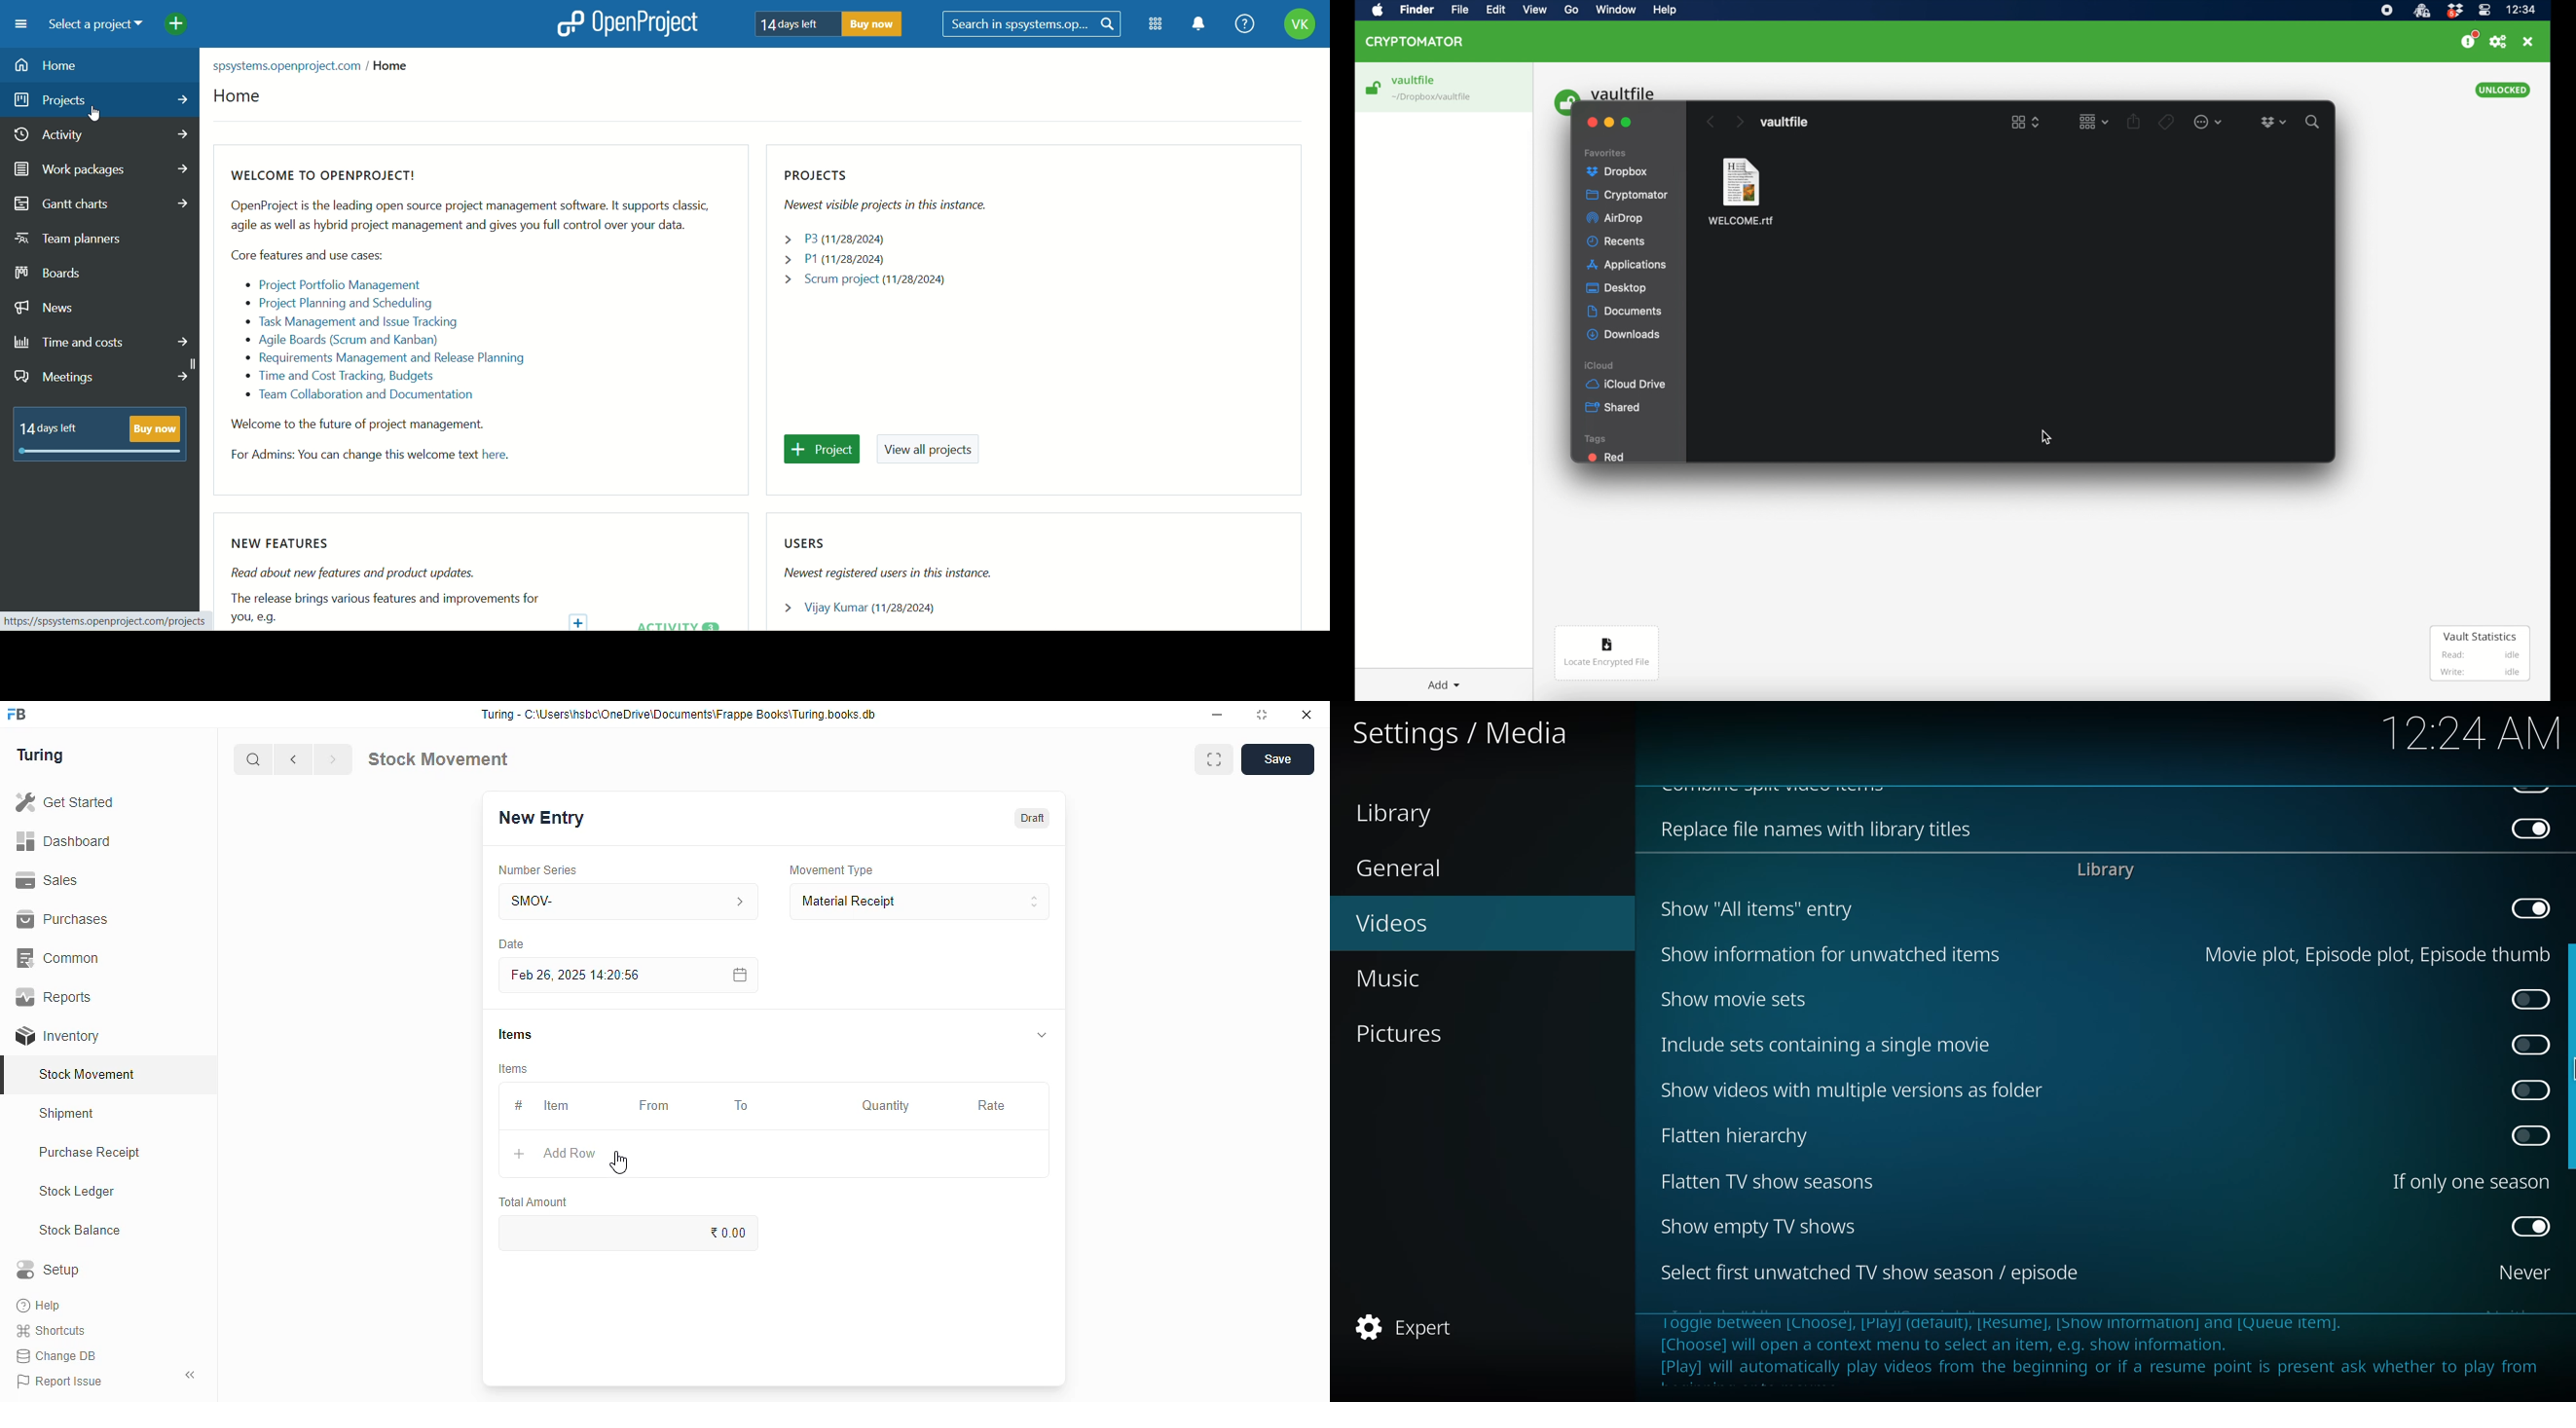 This screenshot has height=1428, width=2576. What do you see at coordinates (795, 25) in the screenshot?
I see `14 days left` at bounding box center [795, 25].